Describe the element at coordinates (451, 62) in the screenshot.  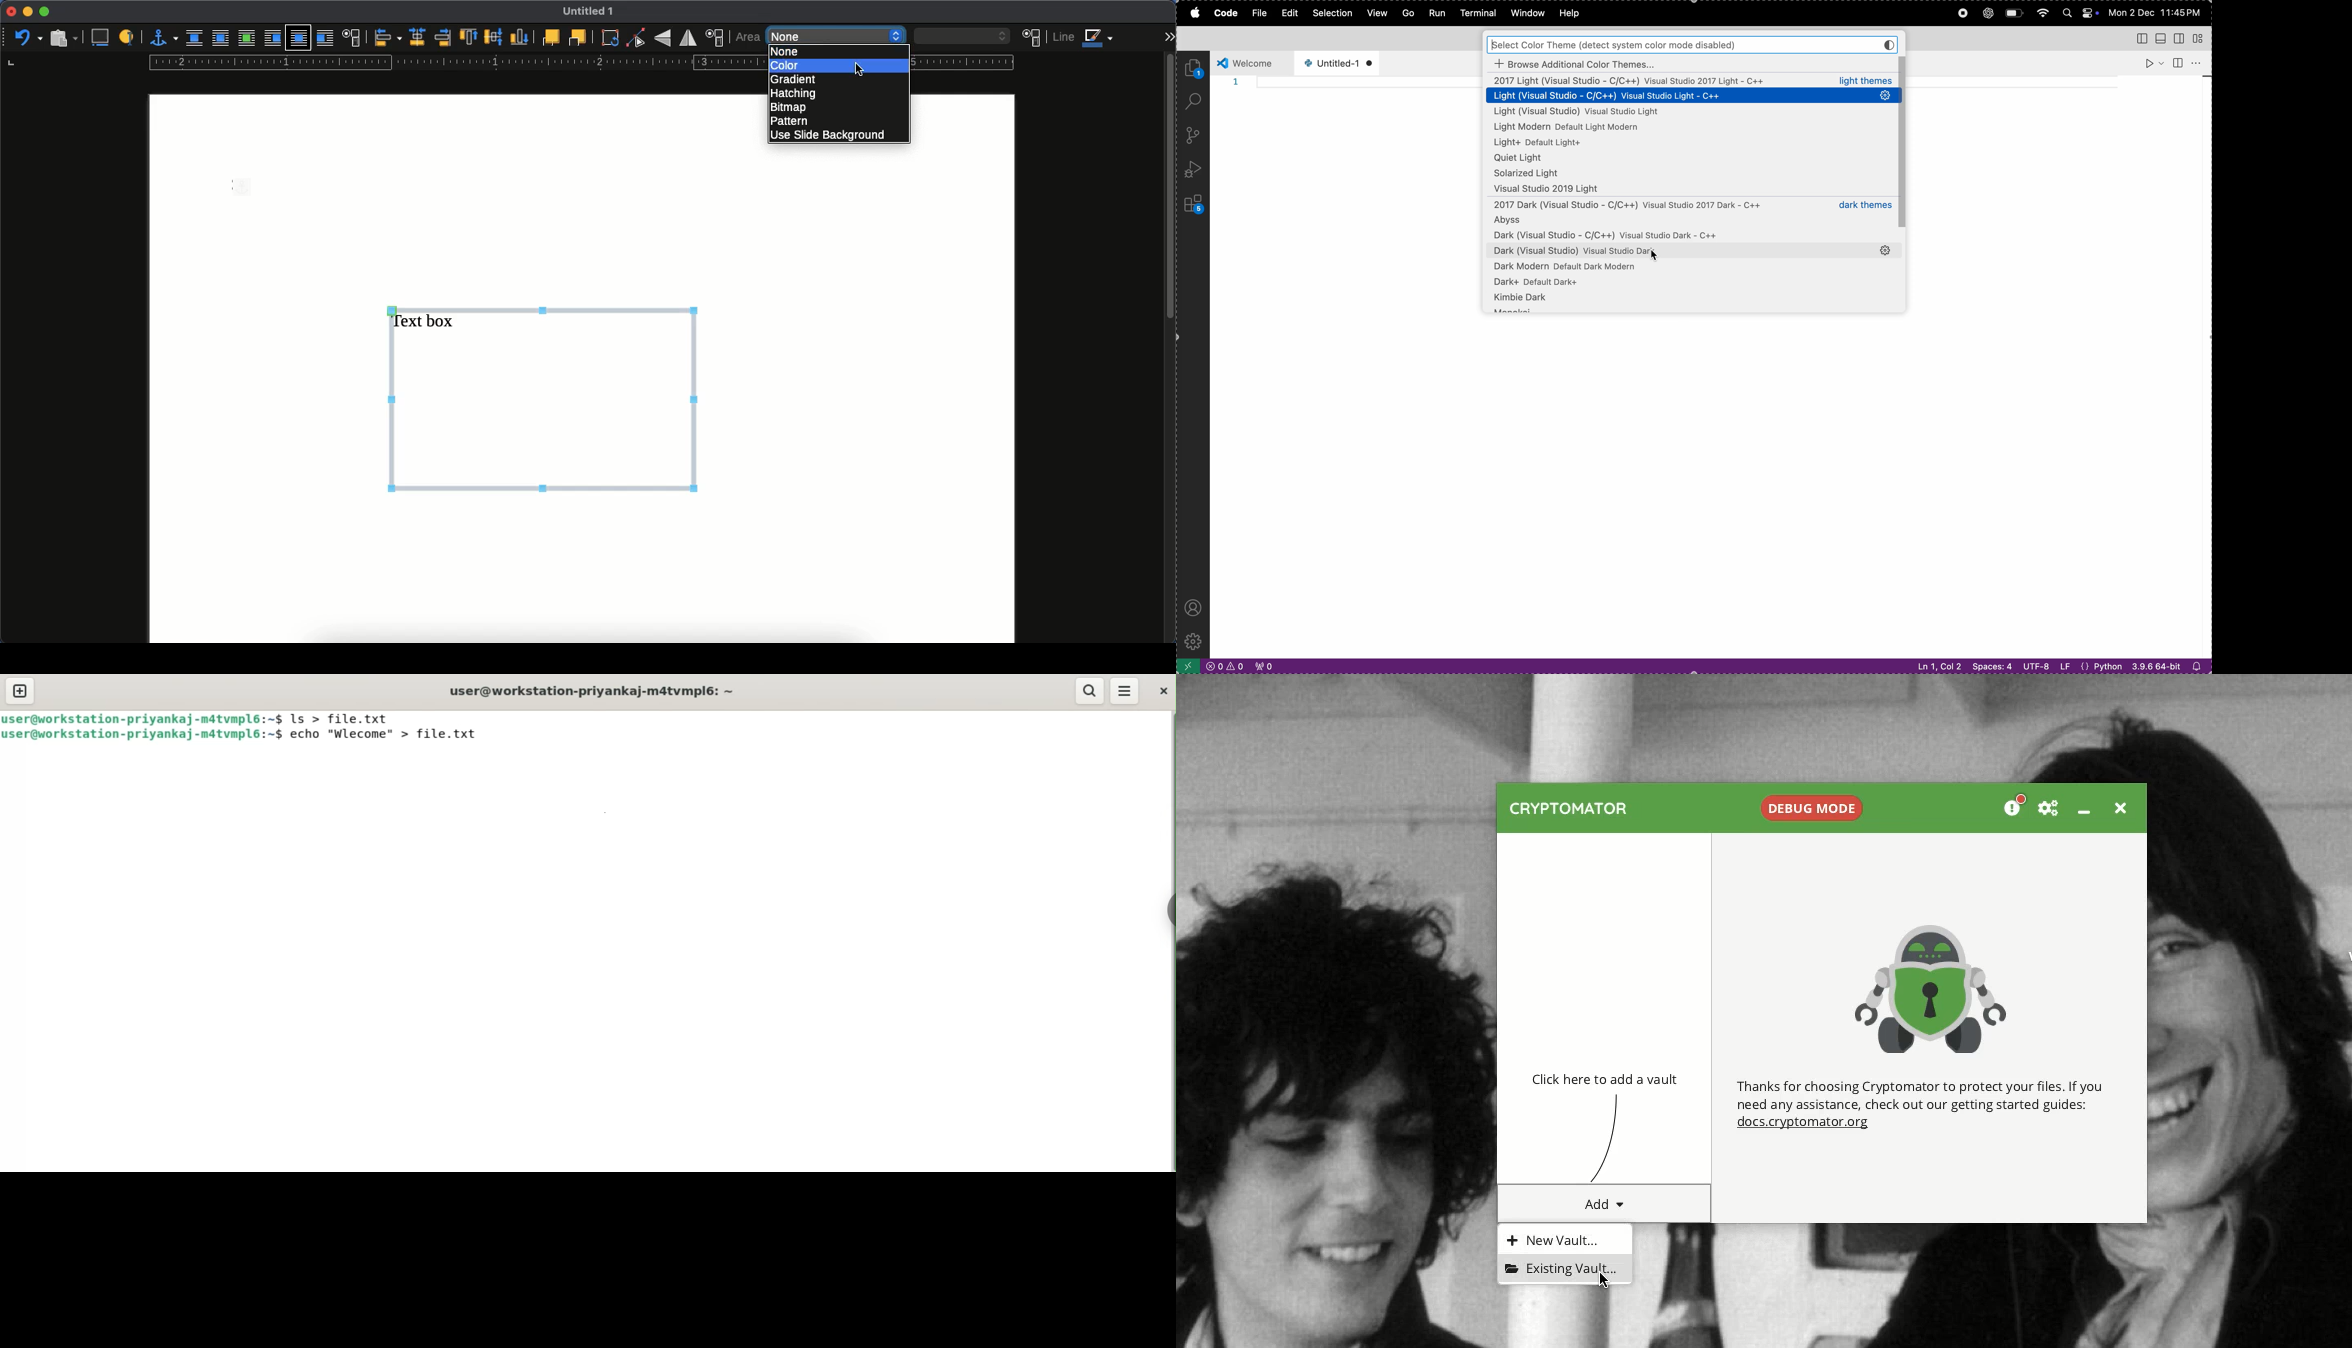
I see `guide` at that location.